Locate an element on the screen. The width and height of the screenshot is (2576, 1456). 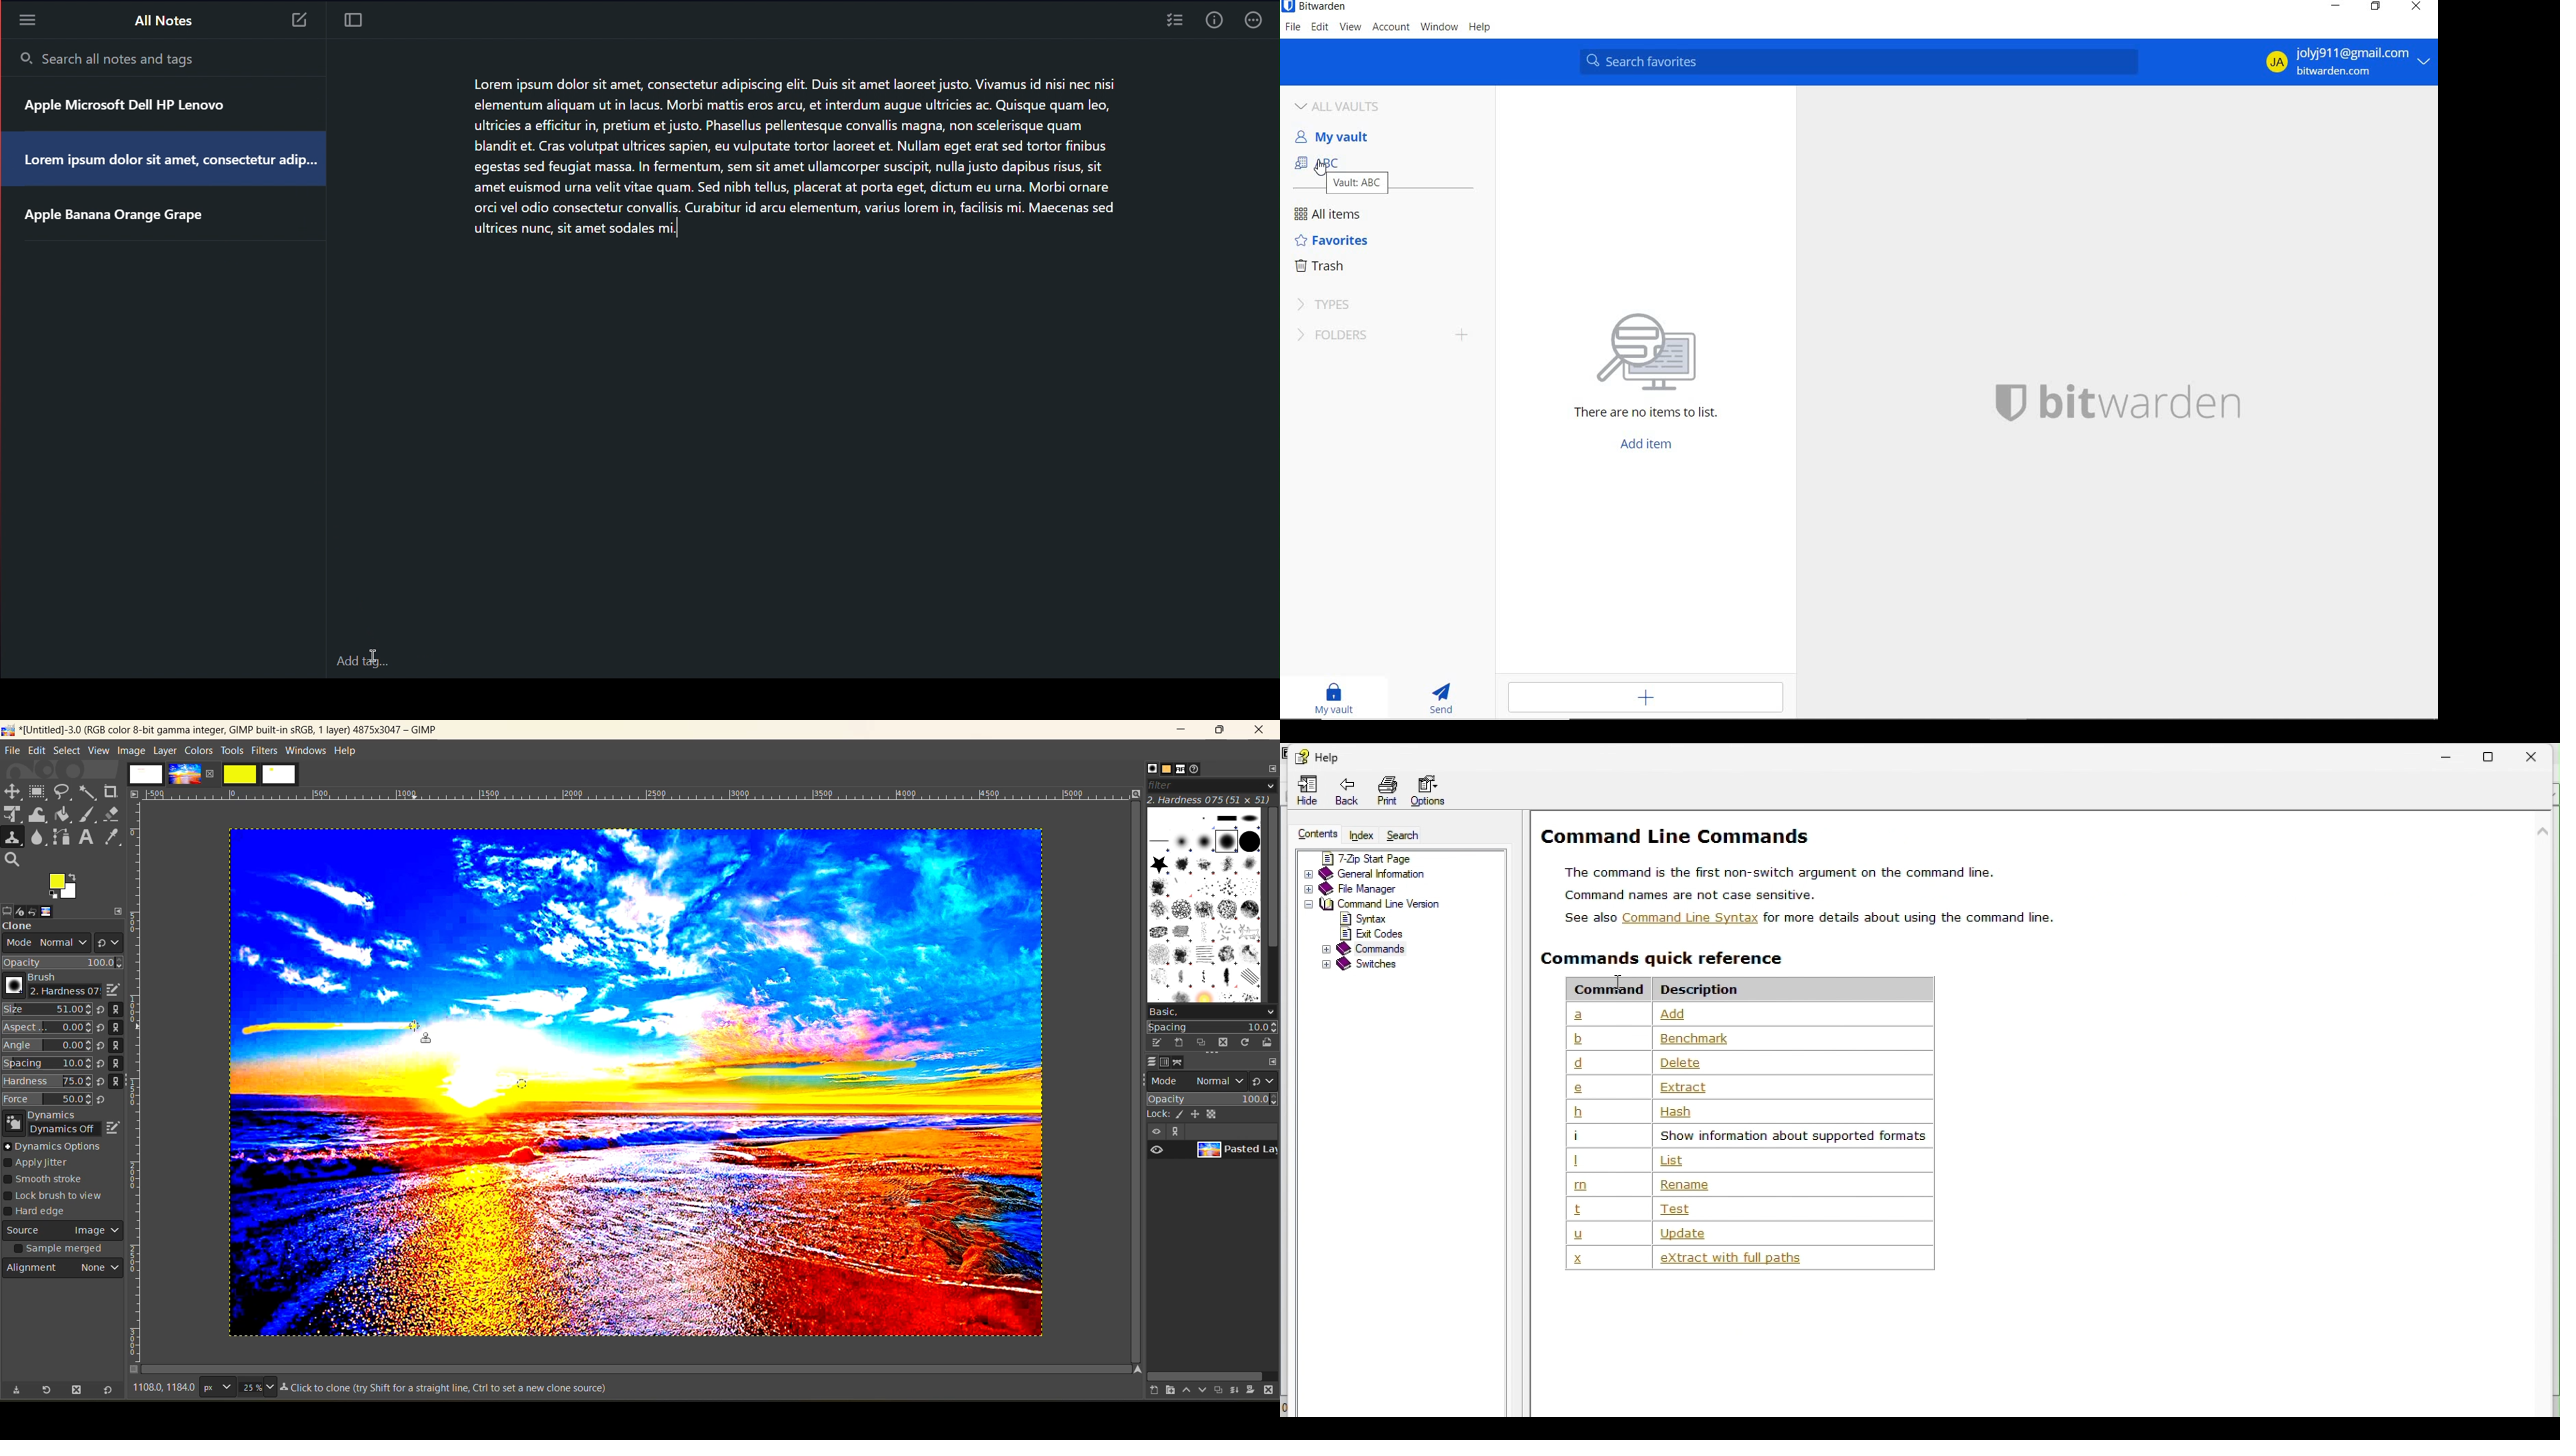
 is located at coordinates (1135, 1369).